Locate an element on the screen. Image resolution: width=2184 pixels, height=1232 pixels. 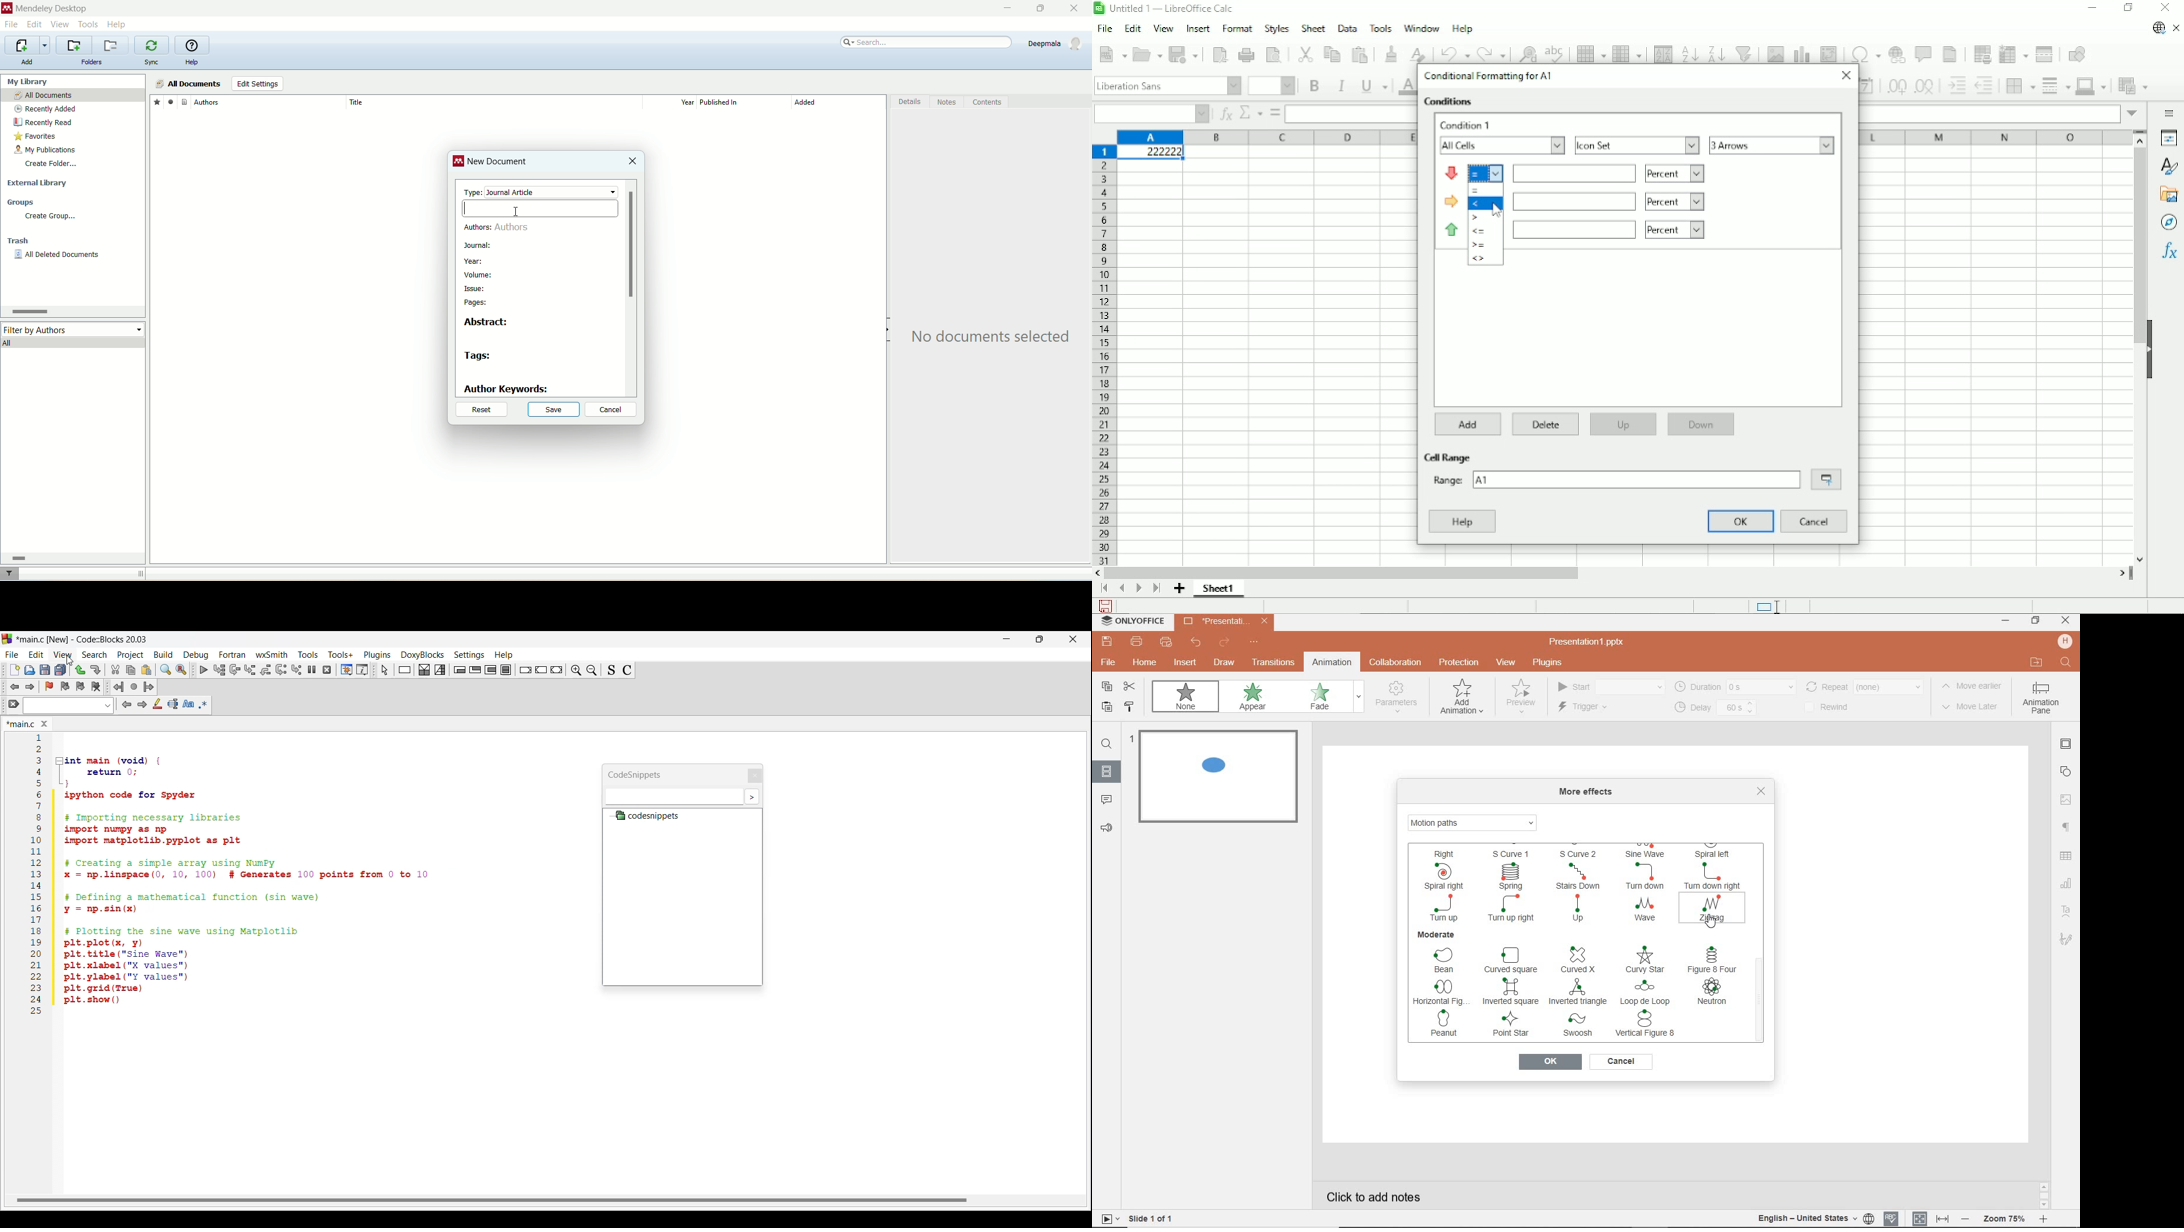
Underline is located at coordinates (1374, 86).